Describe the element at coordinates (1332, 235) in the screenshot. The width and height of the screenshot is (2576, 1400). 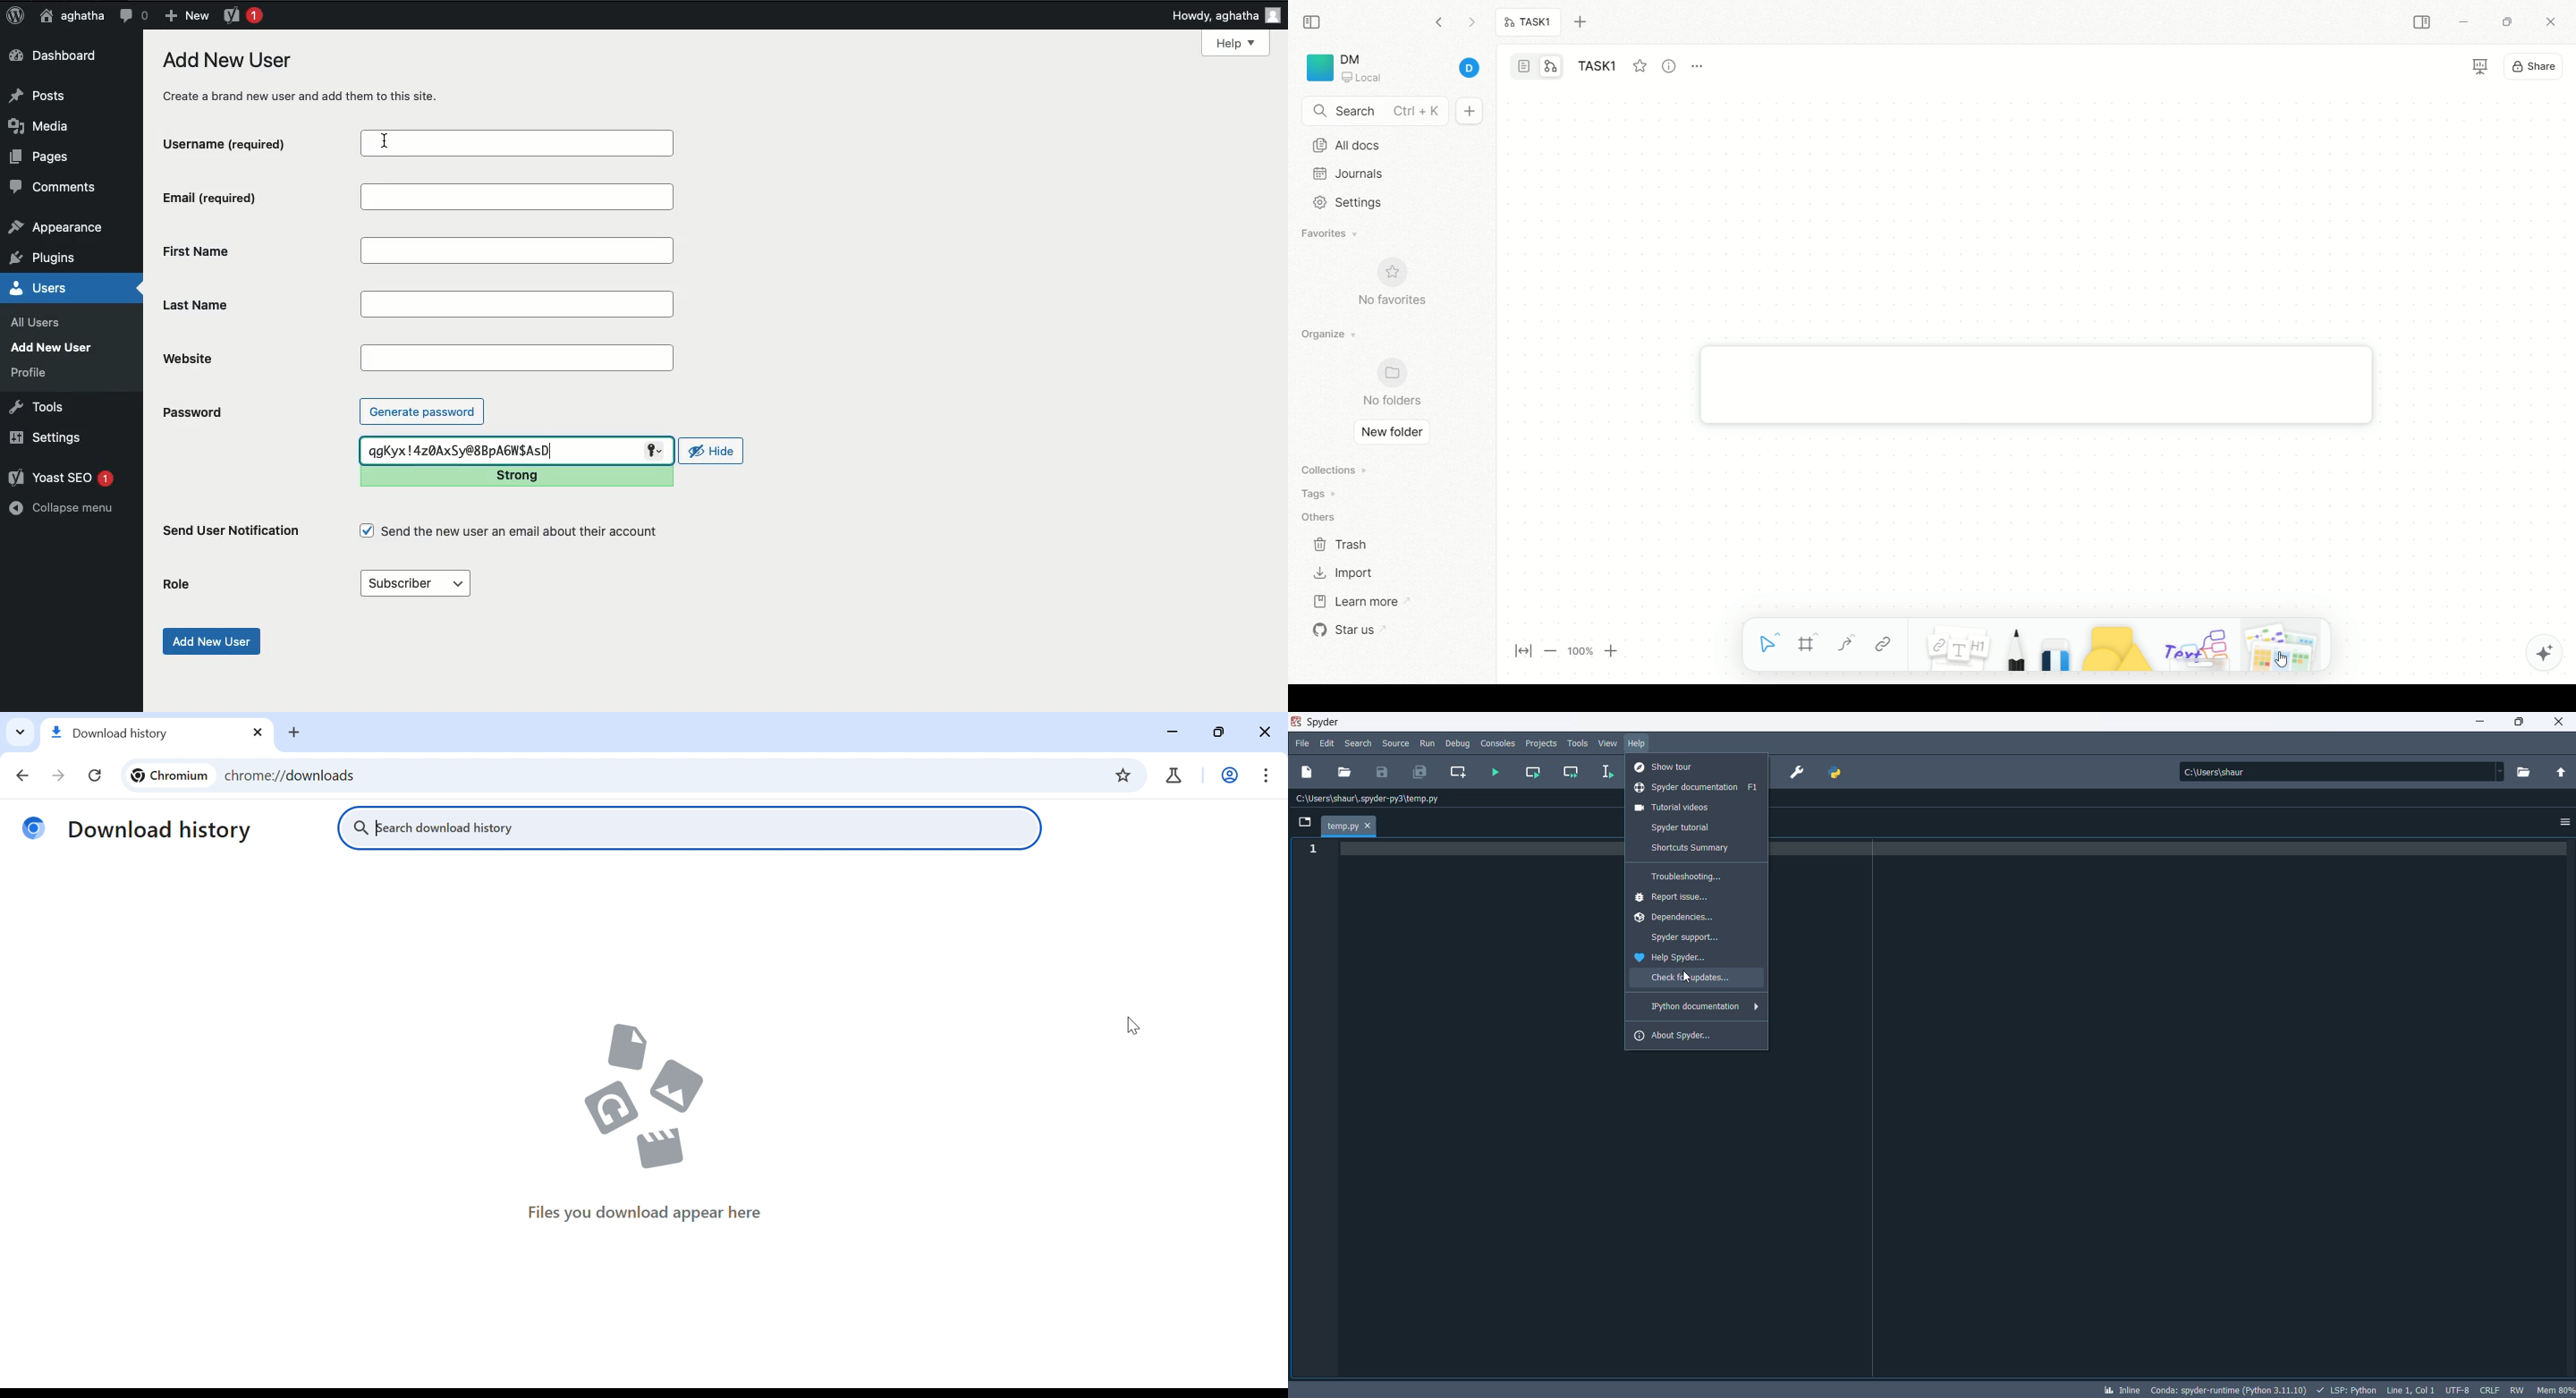
I see `favorites` at that location.